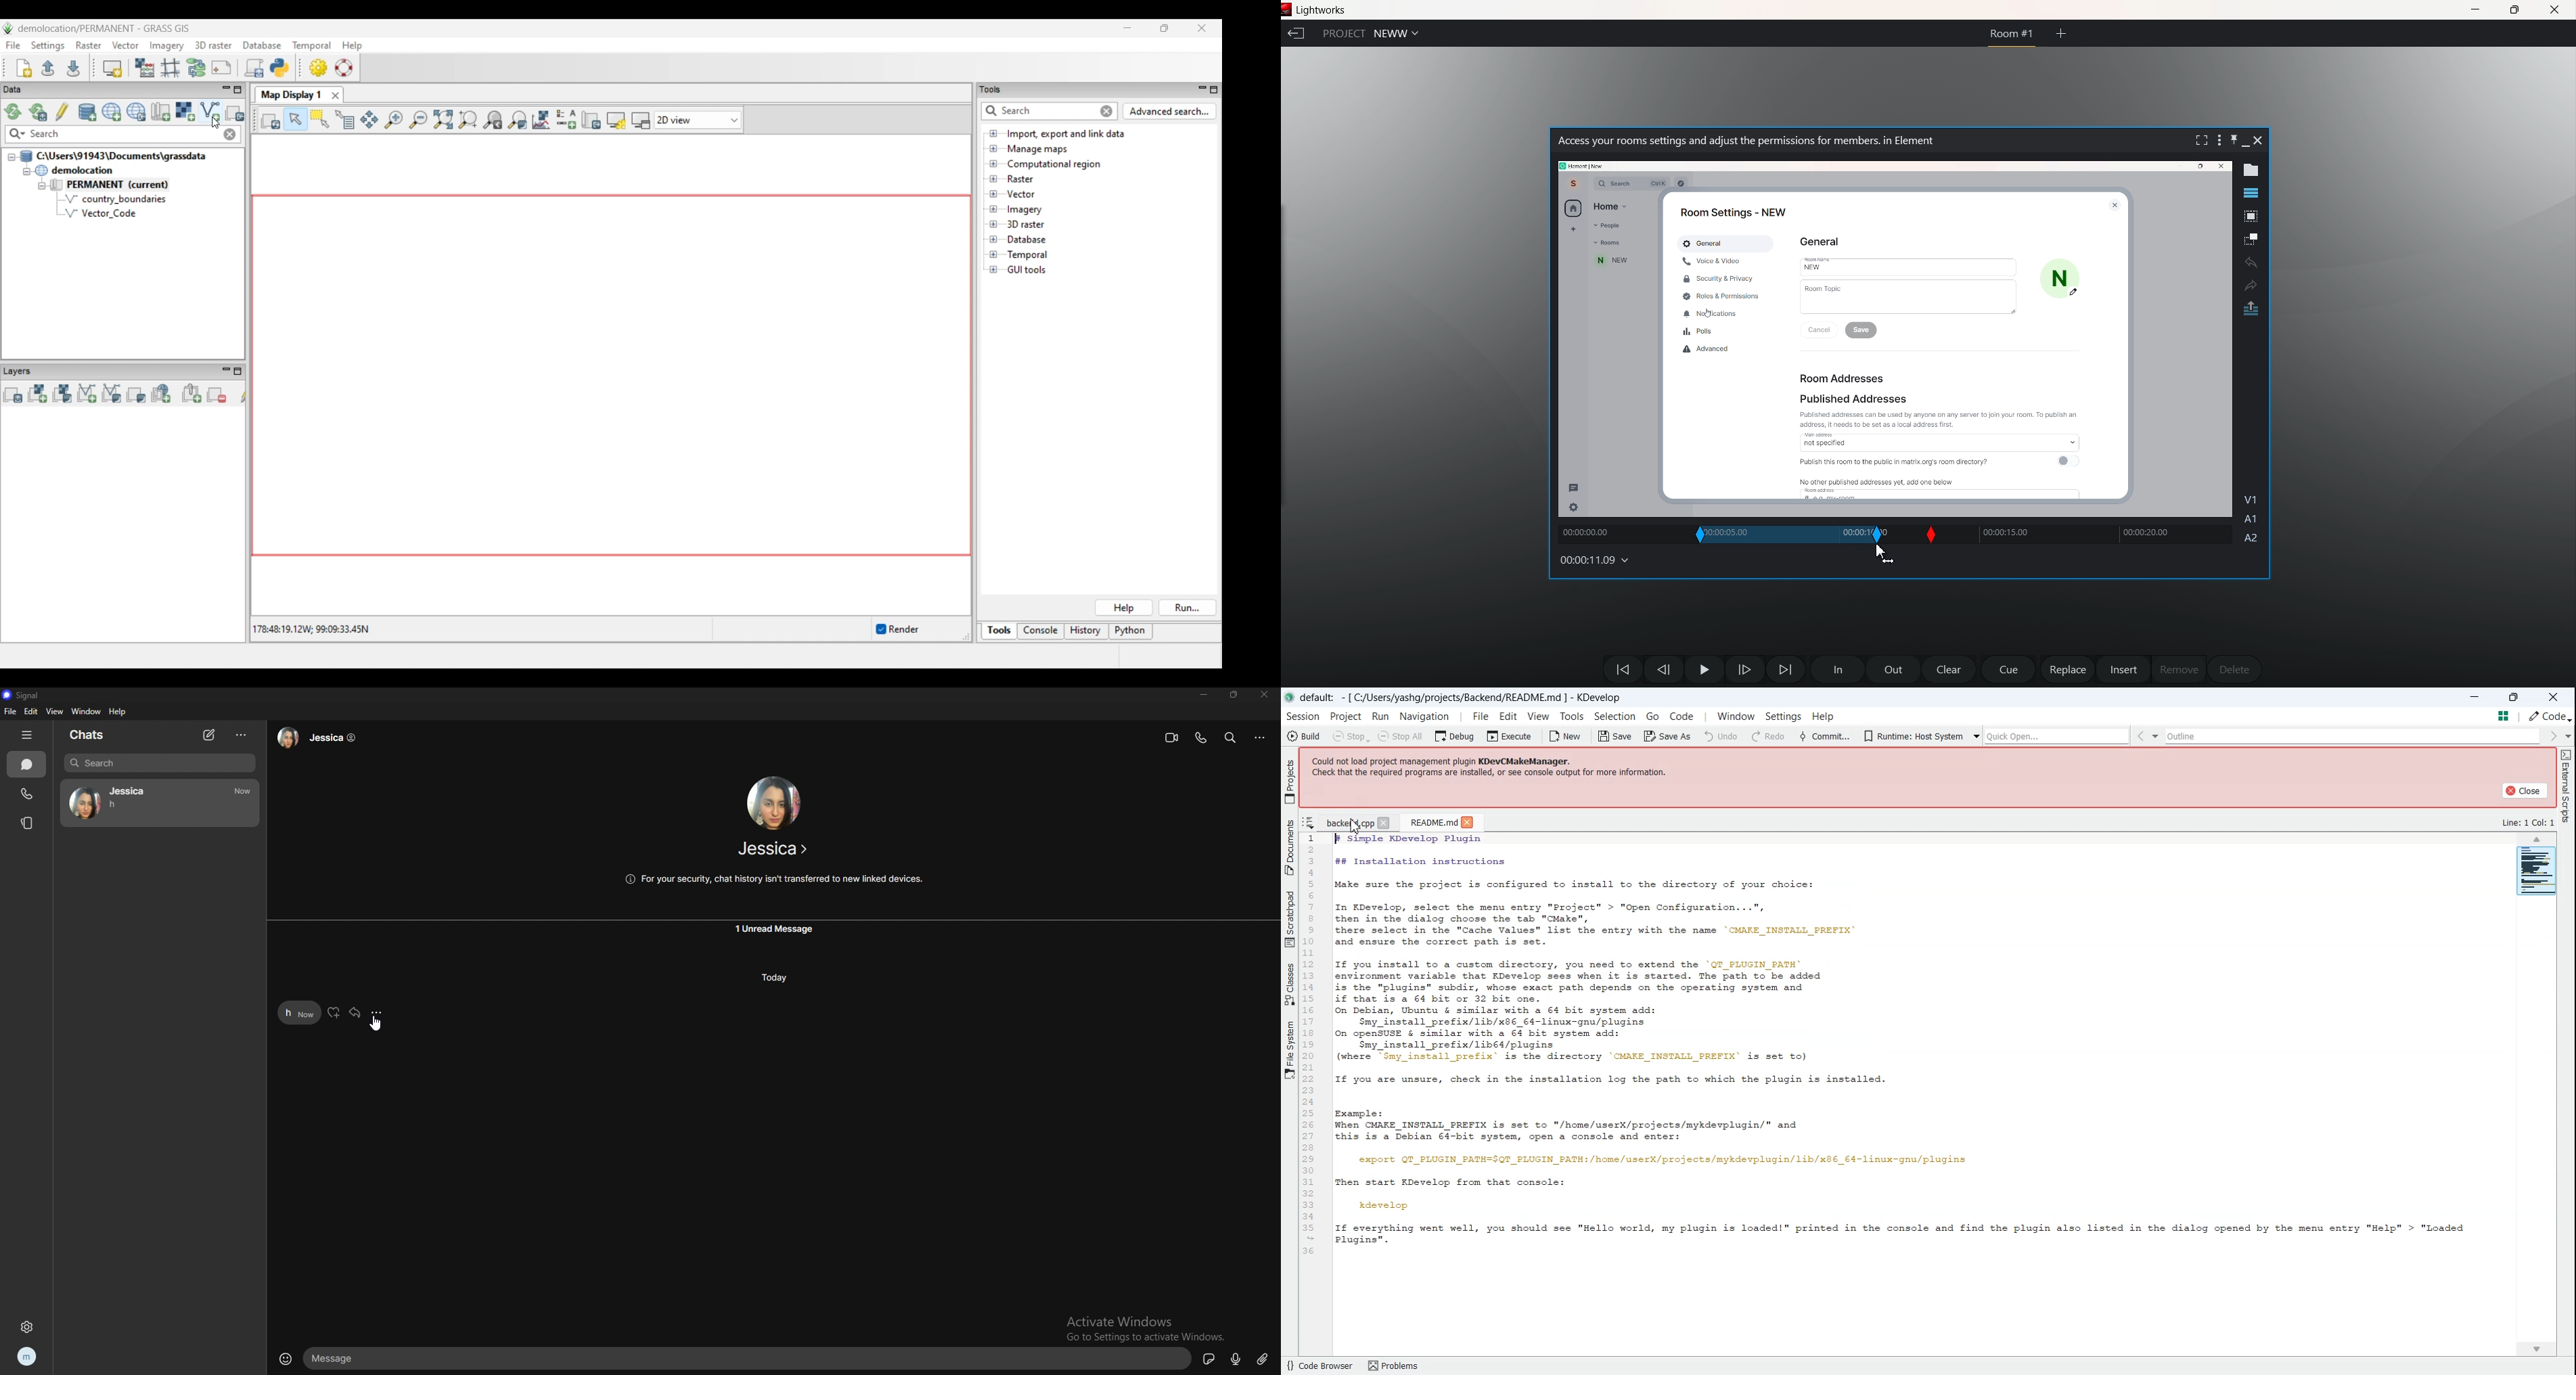 Image resolution: width=2576 pixels, height=1400 pixels. Describe the element at coordinates (2064, 668) in the screenshot. I see `replace` at that location.